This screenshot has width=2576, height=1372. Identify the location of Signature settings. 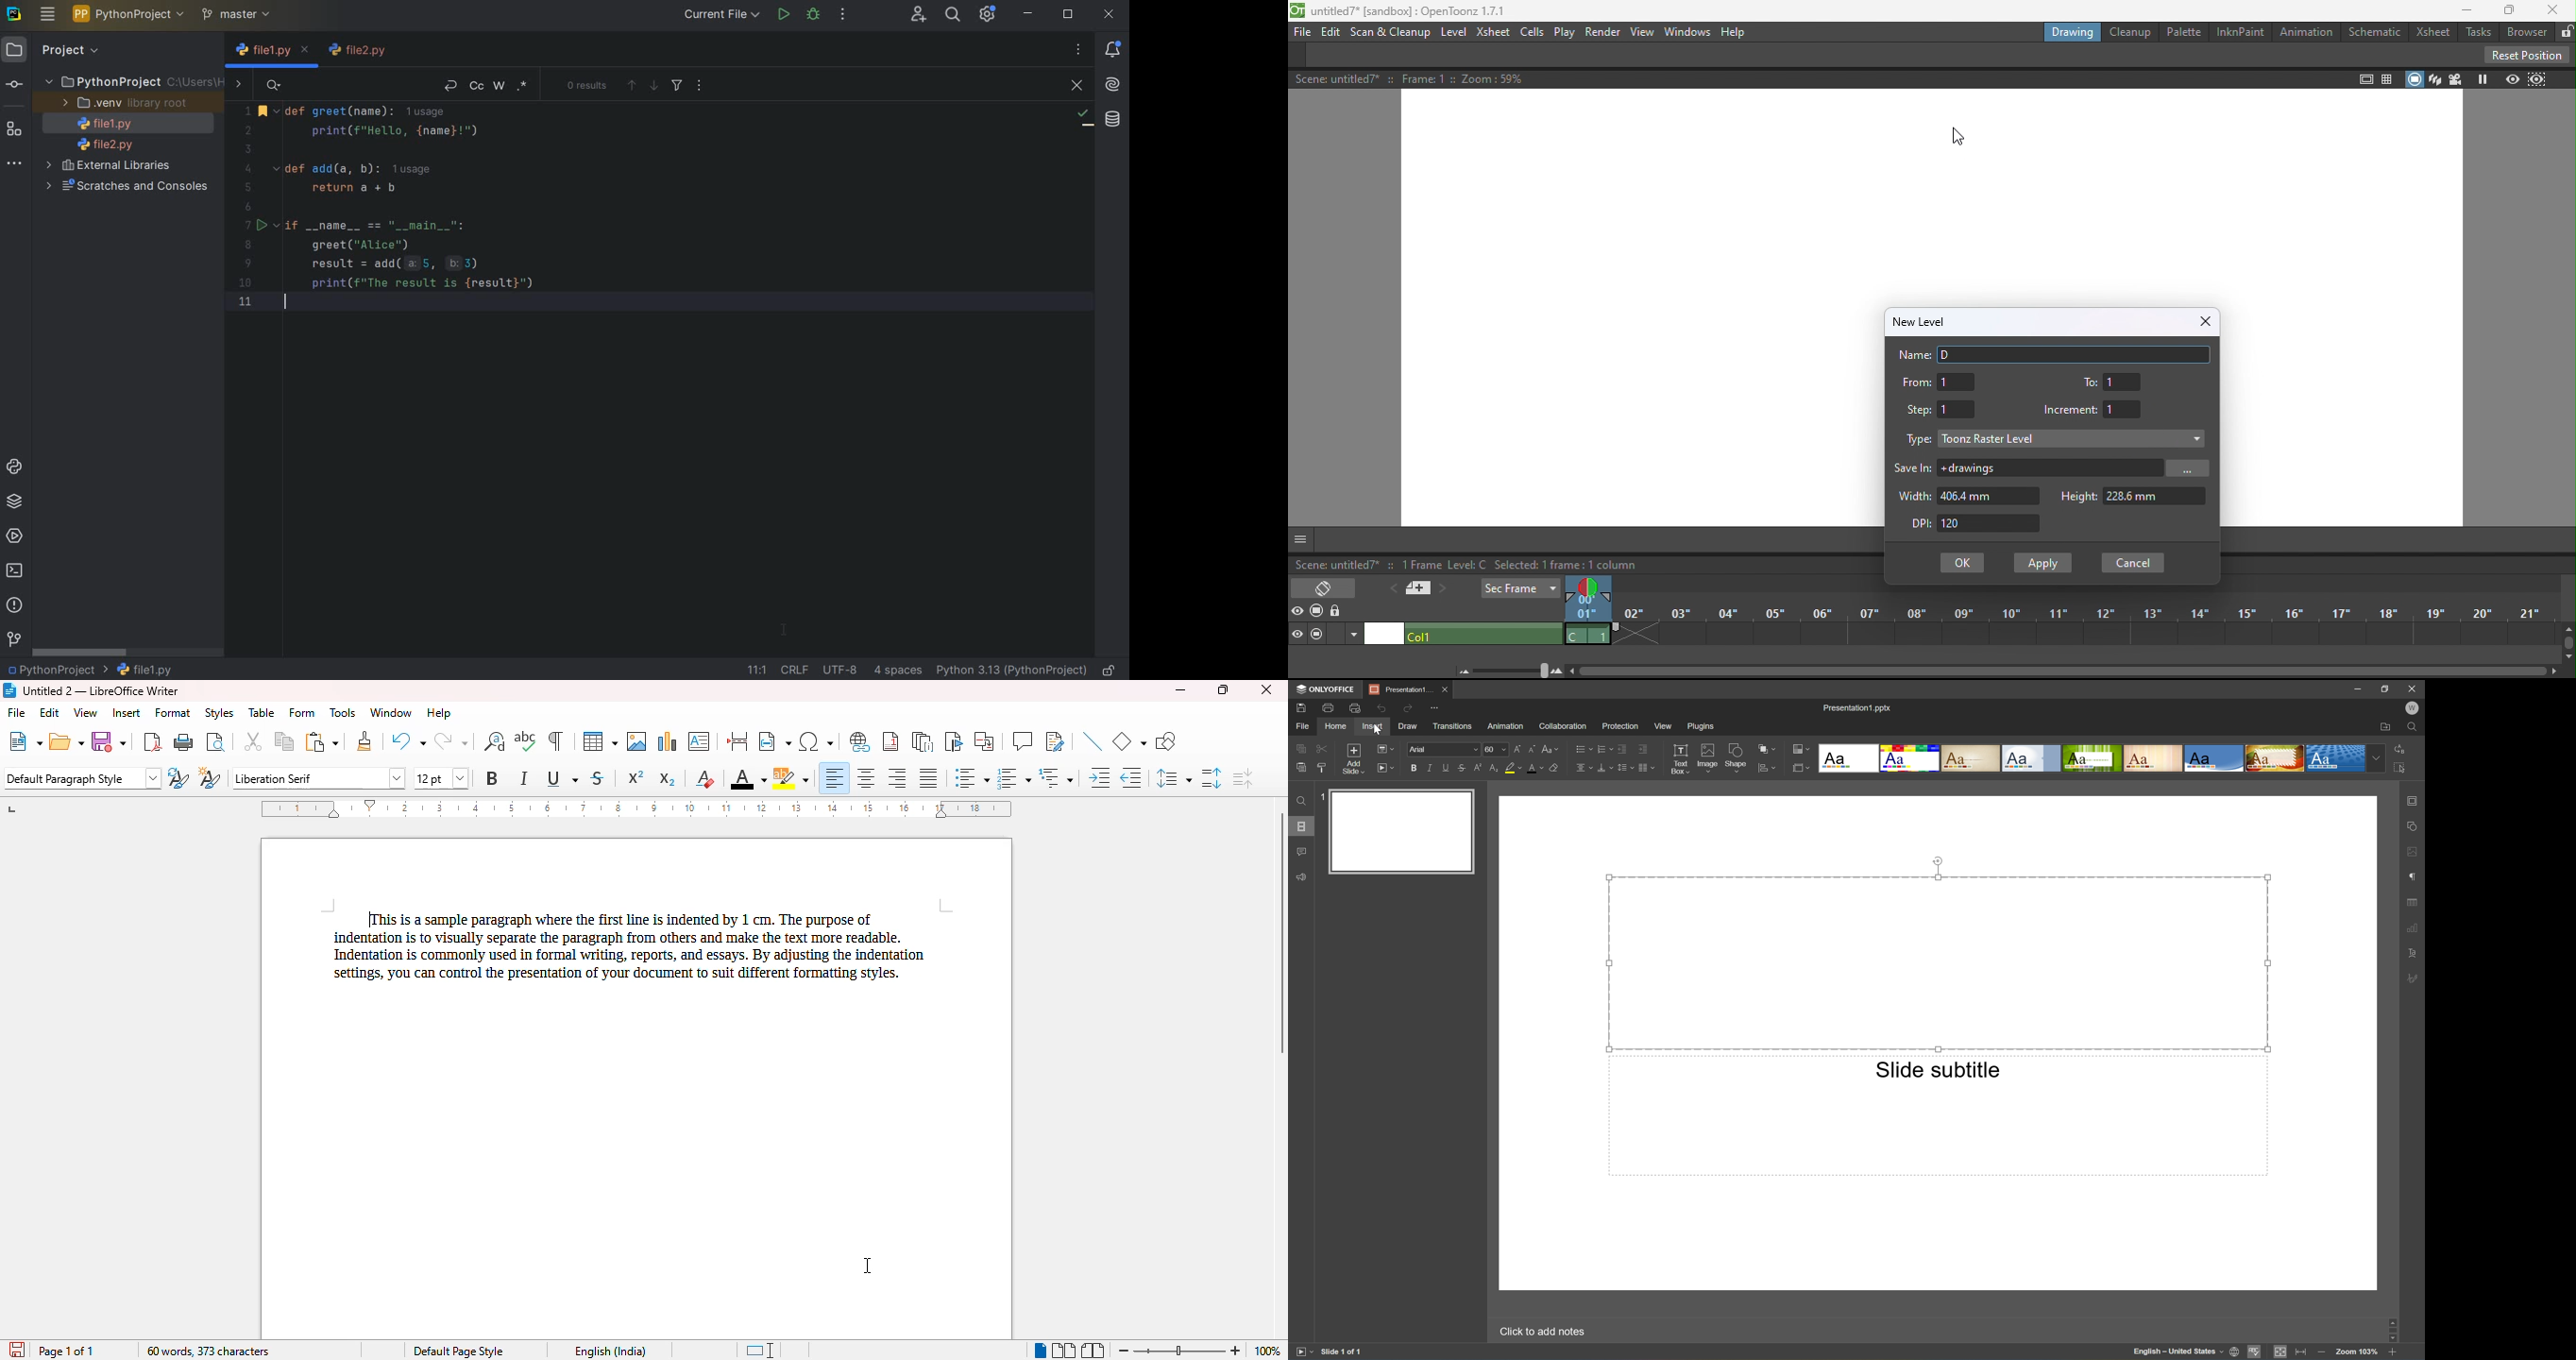
(2414, 978).